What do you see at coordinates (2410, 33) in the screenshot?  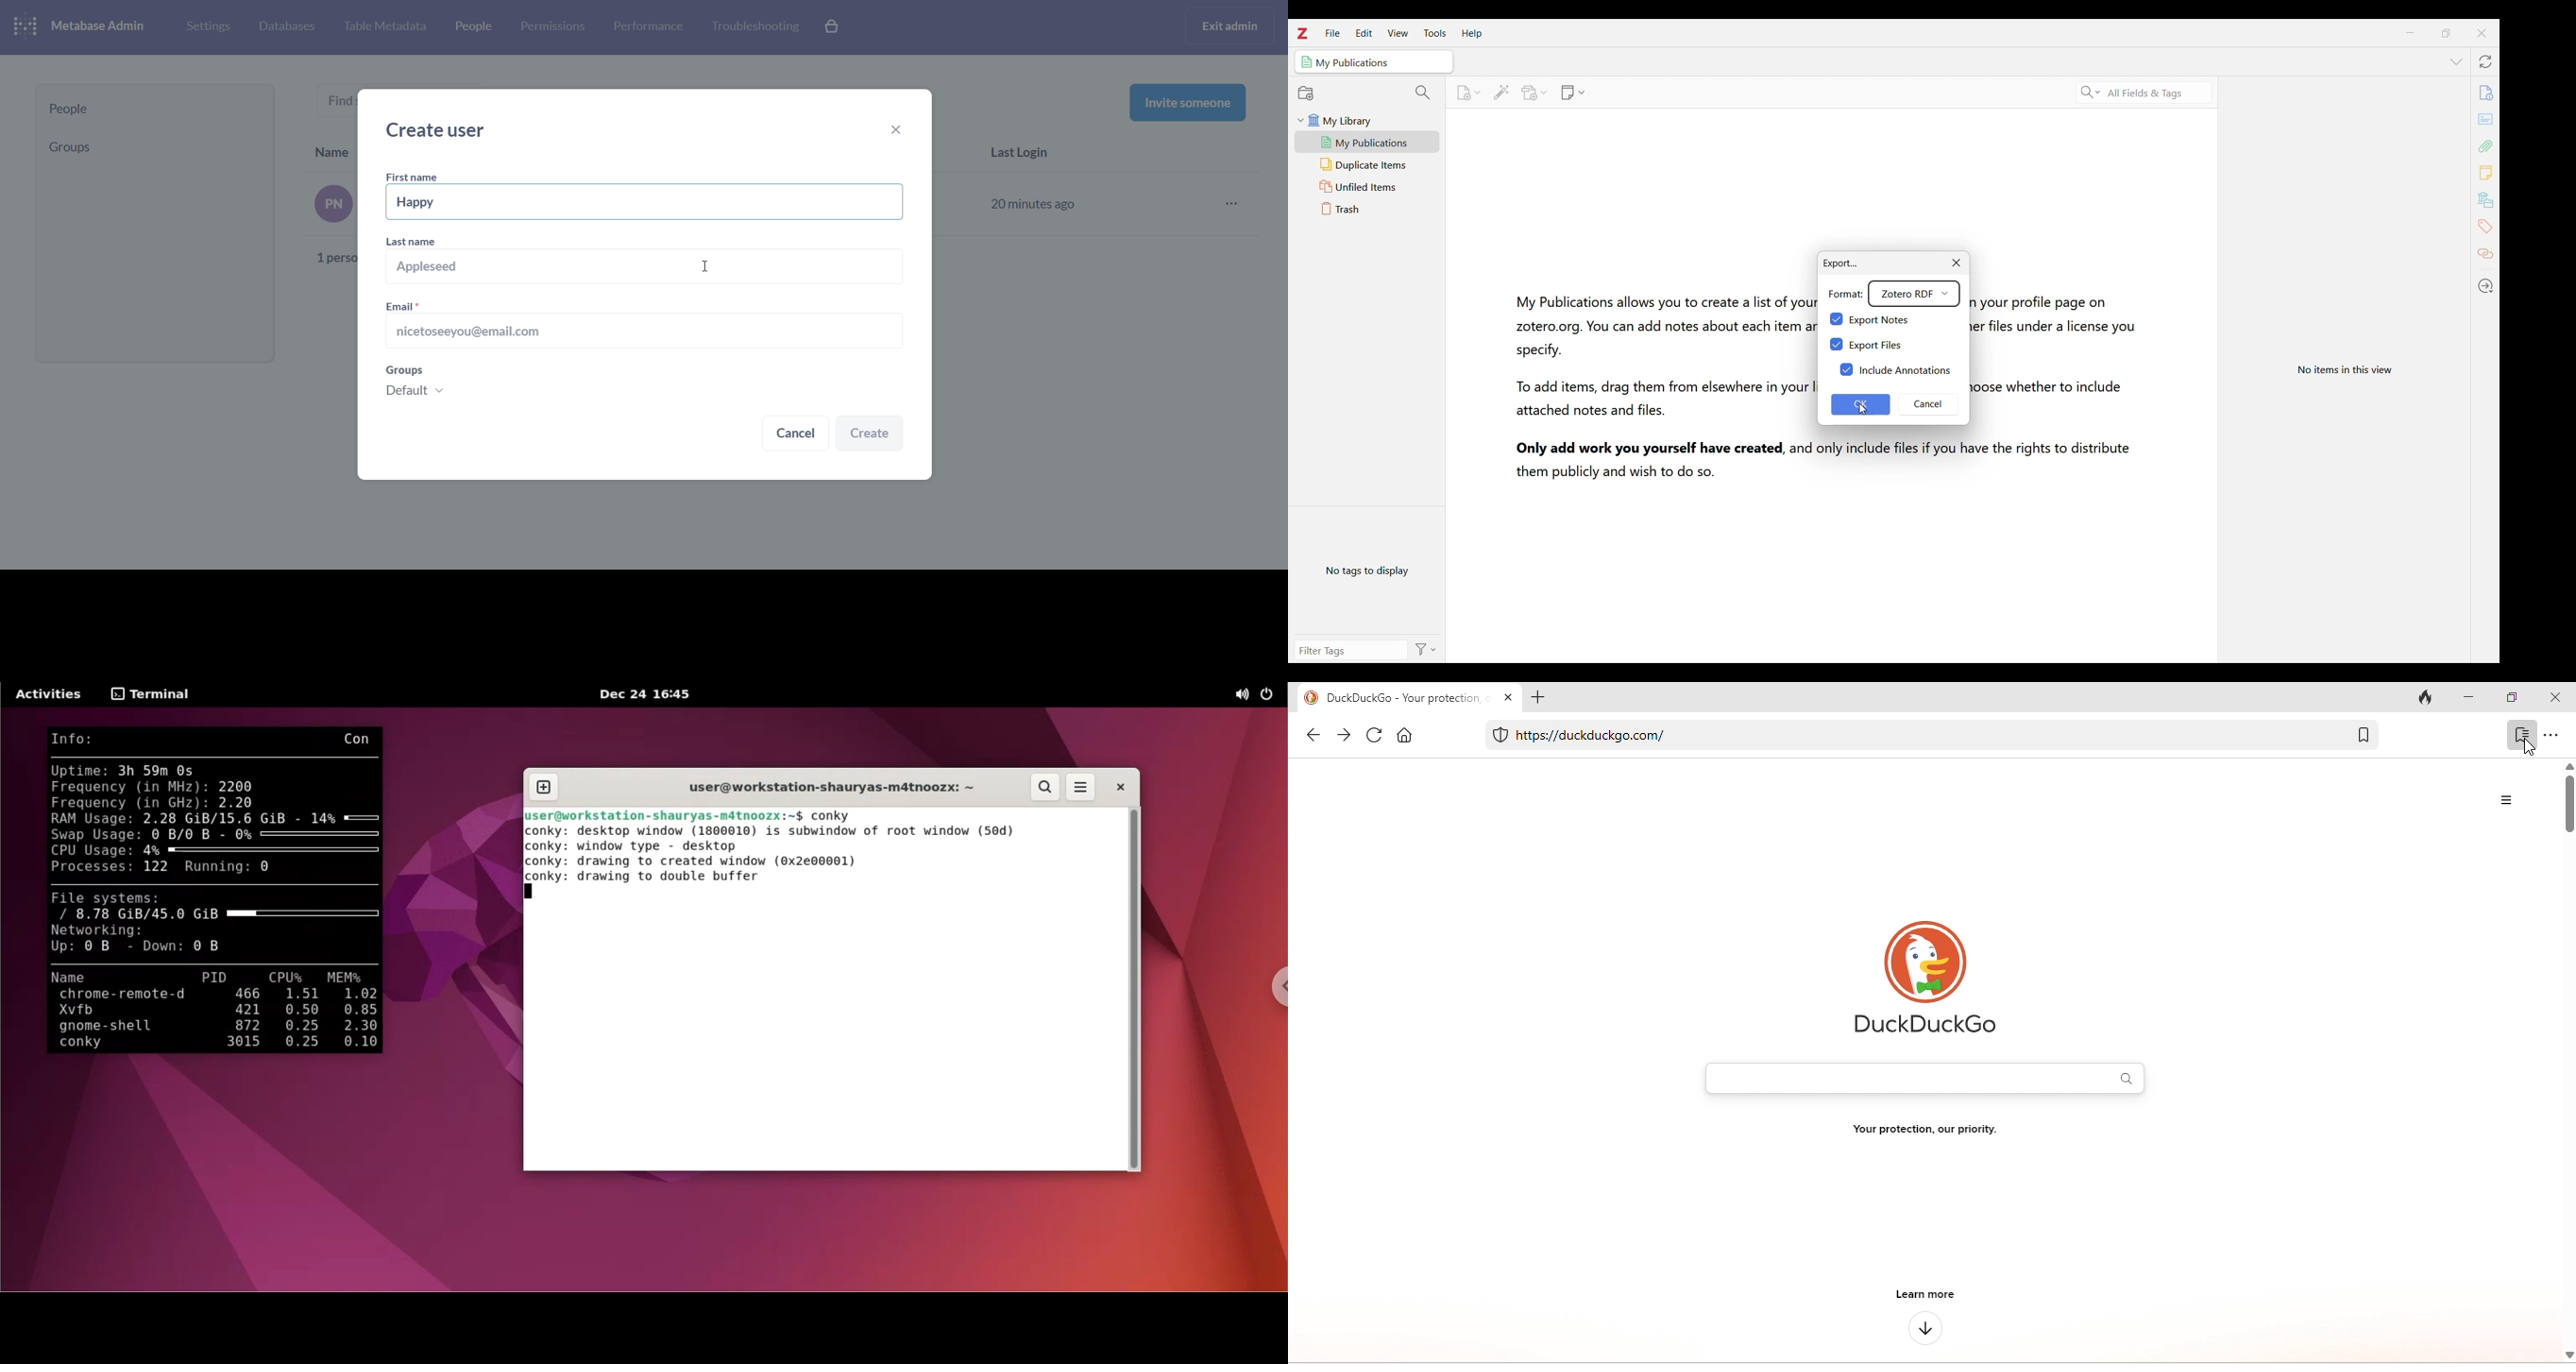 I see `Minimize` at bounding box center [2410, 33].